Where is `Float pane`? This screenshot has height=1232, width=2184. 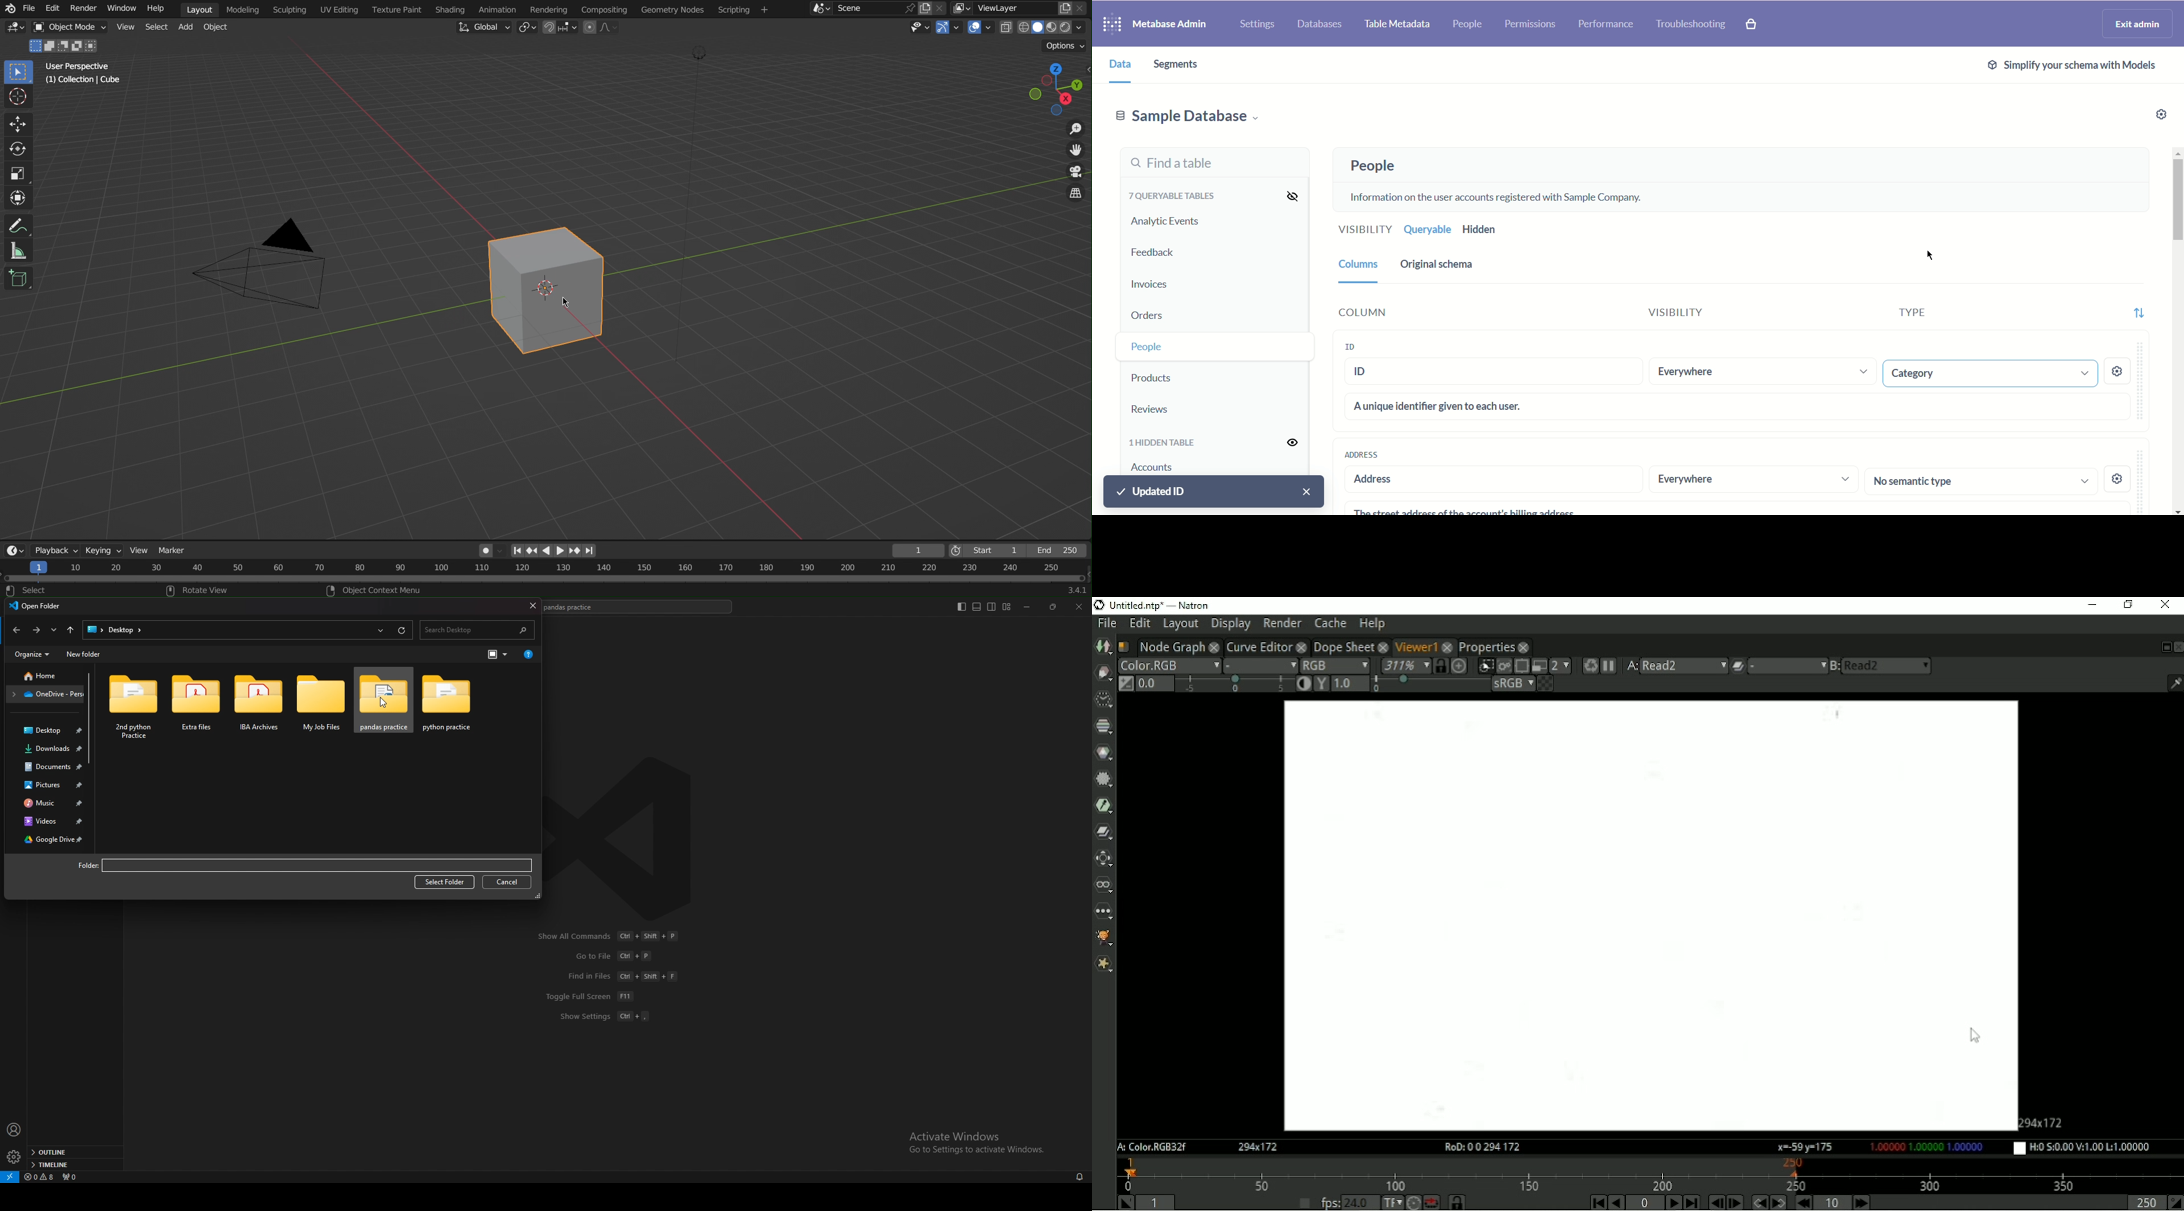
Float pane is located at coordinates (2163, 647).